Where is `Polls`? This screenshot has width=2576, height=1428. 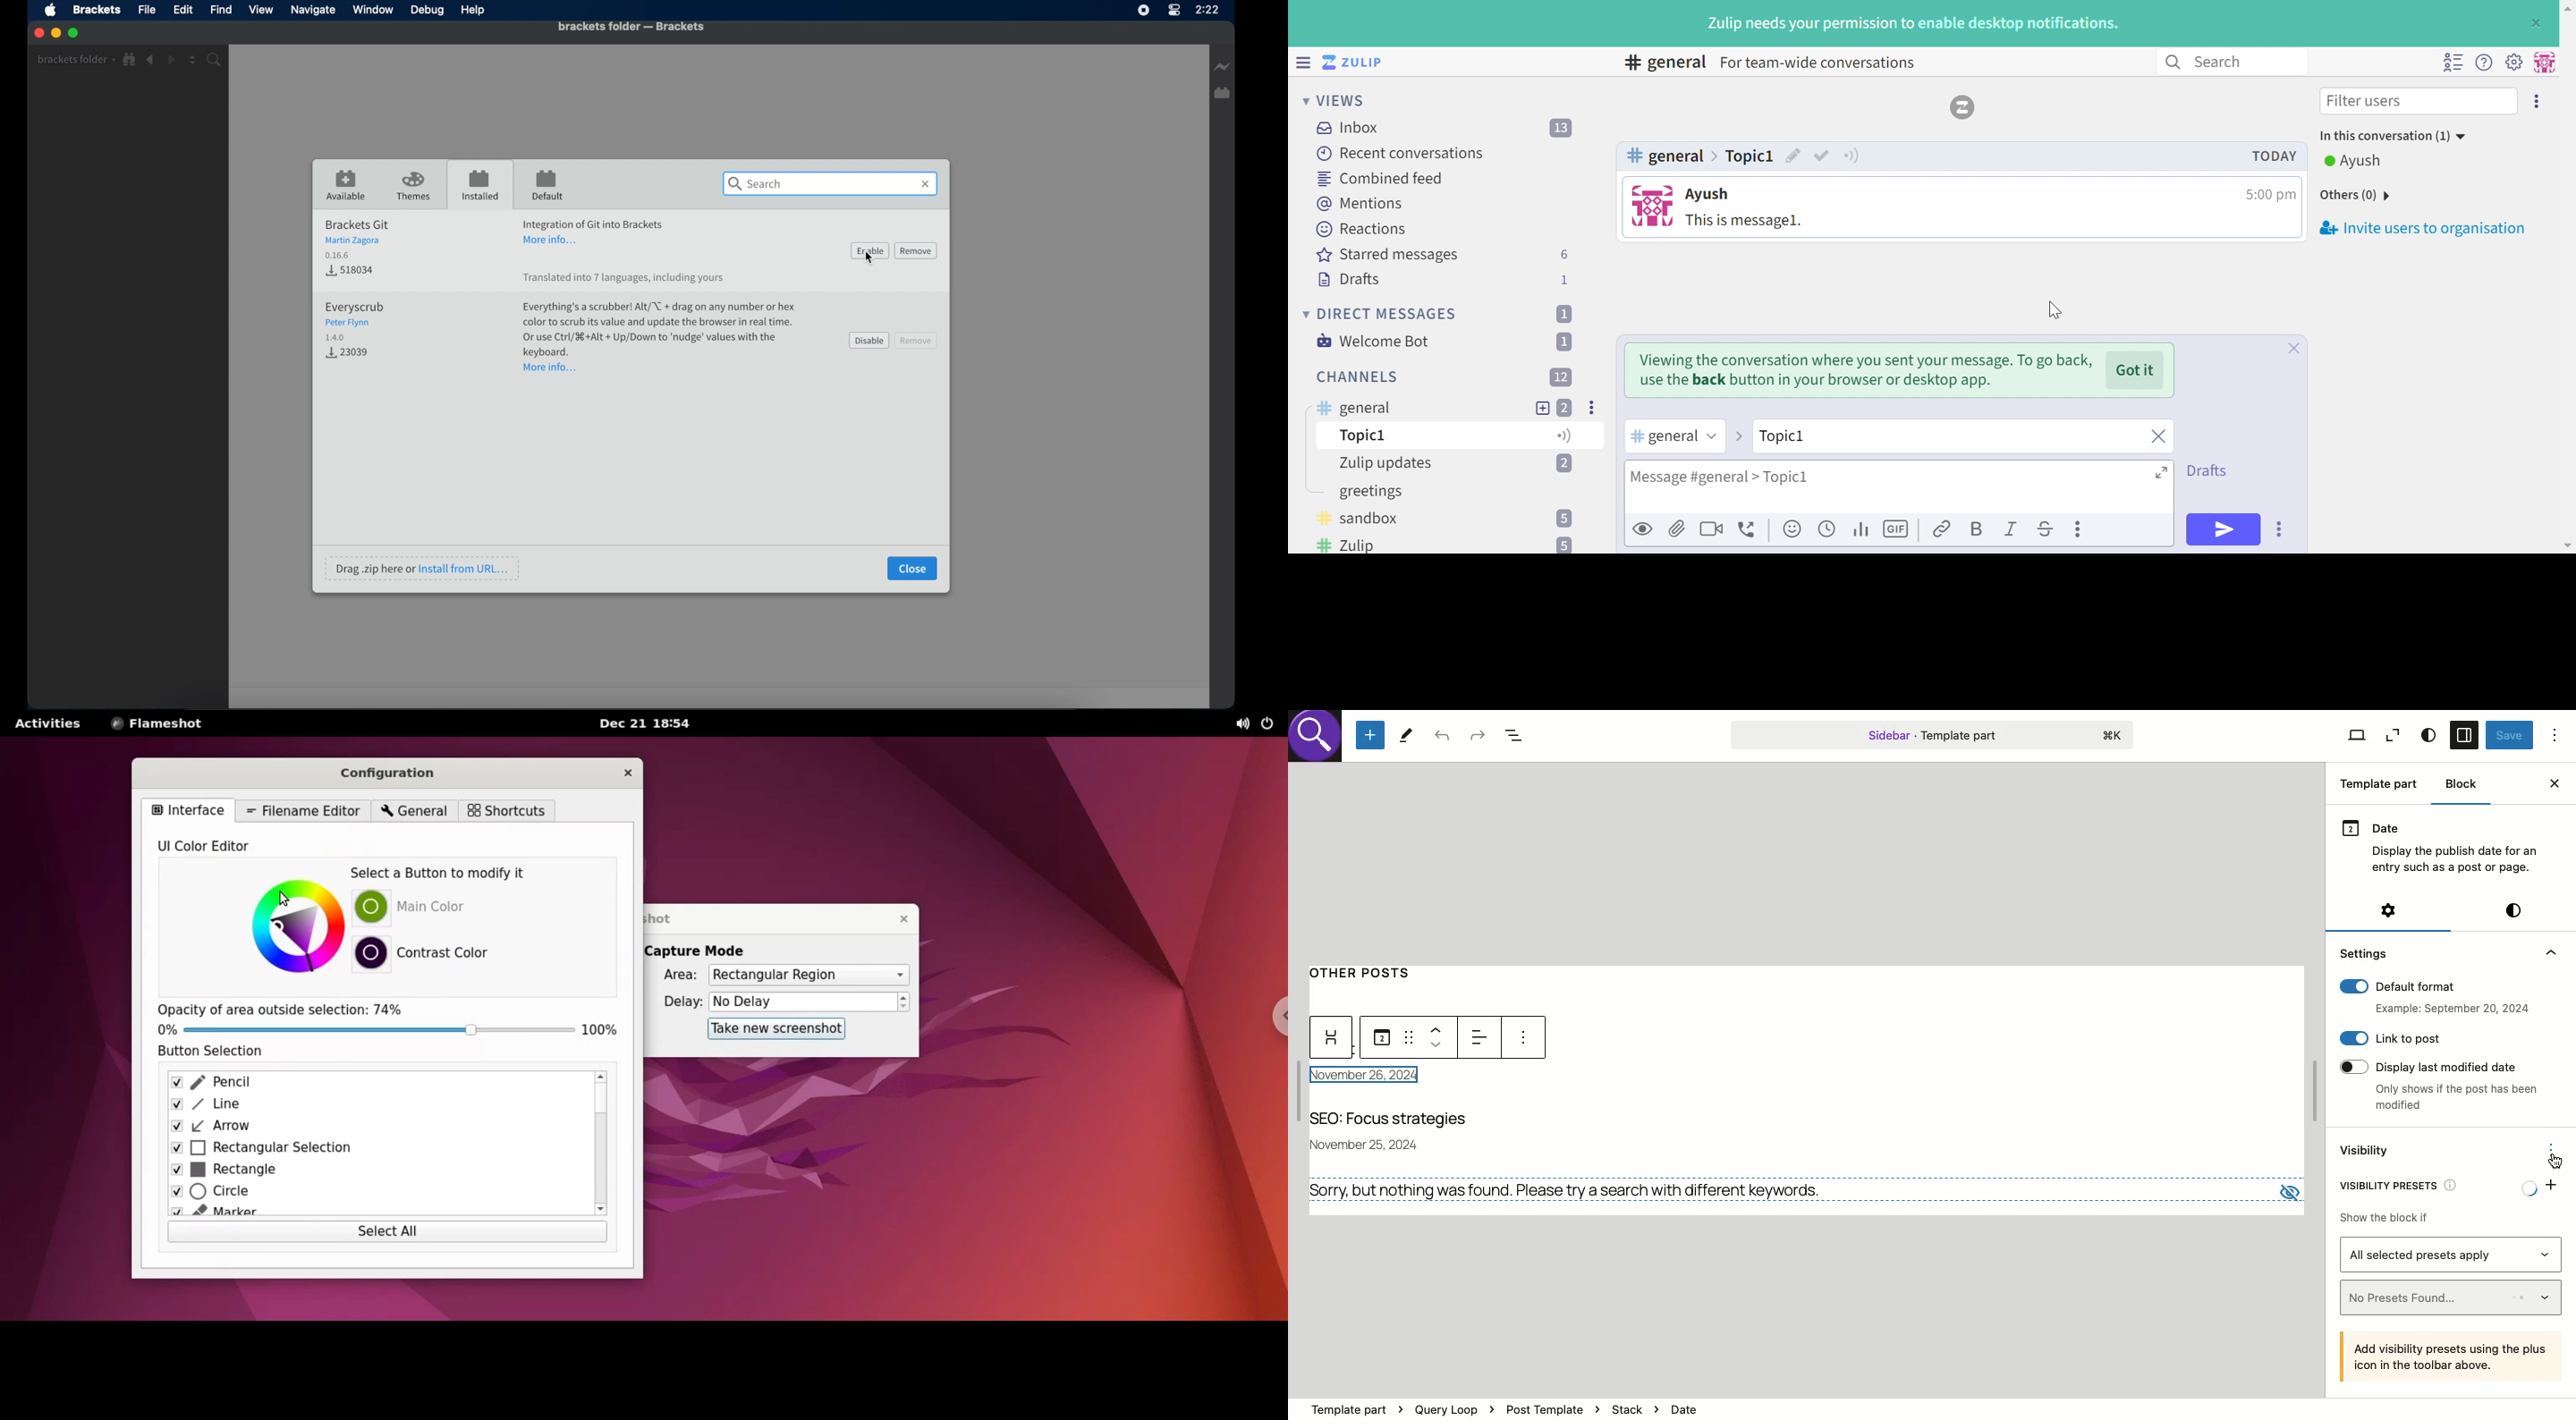 Polls is located at coordinates (1862, 528).